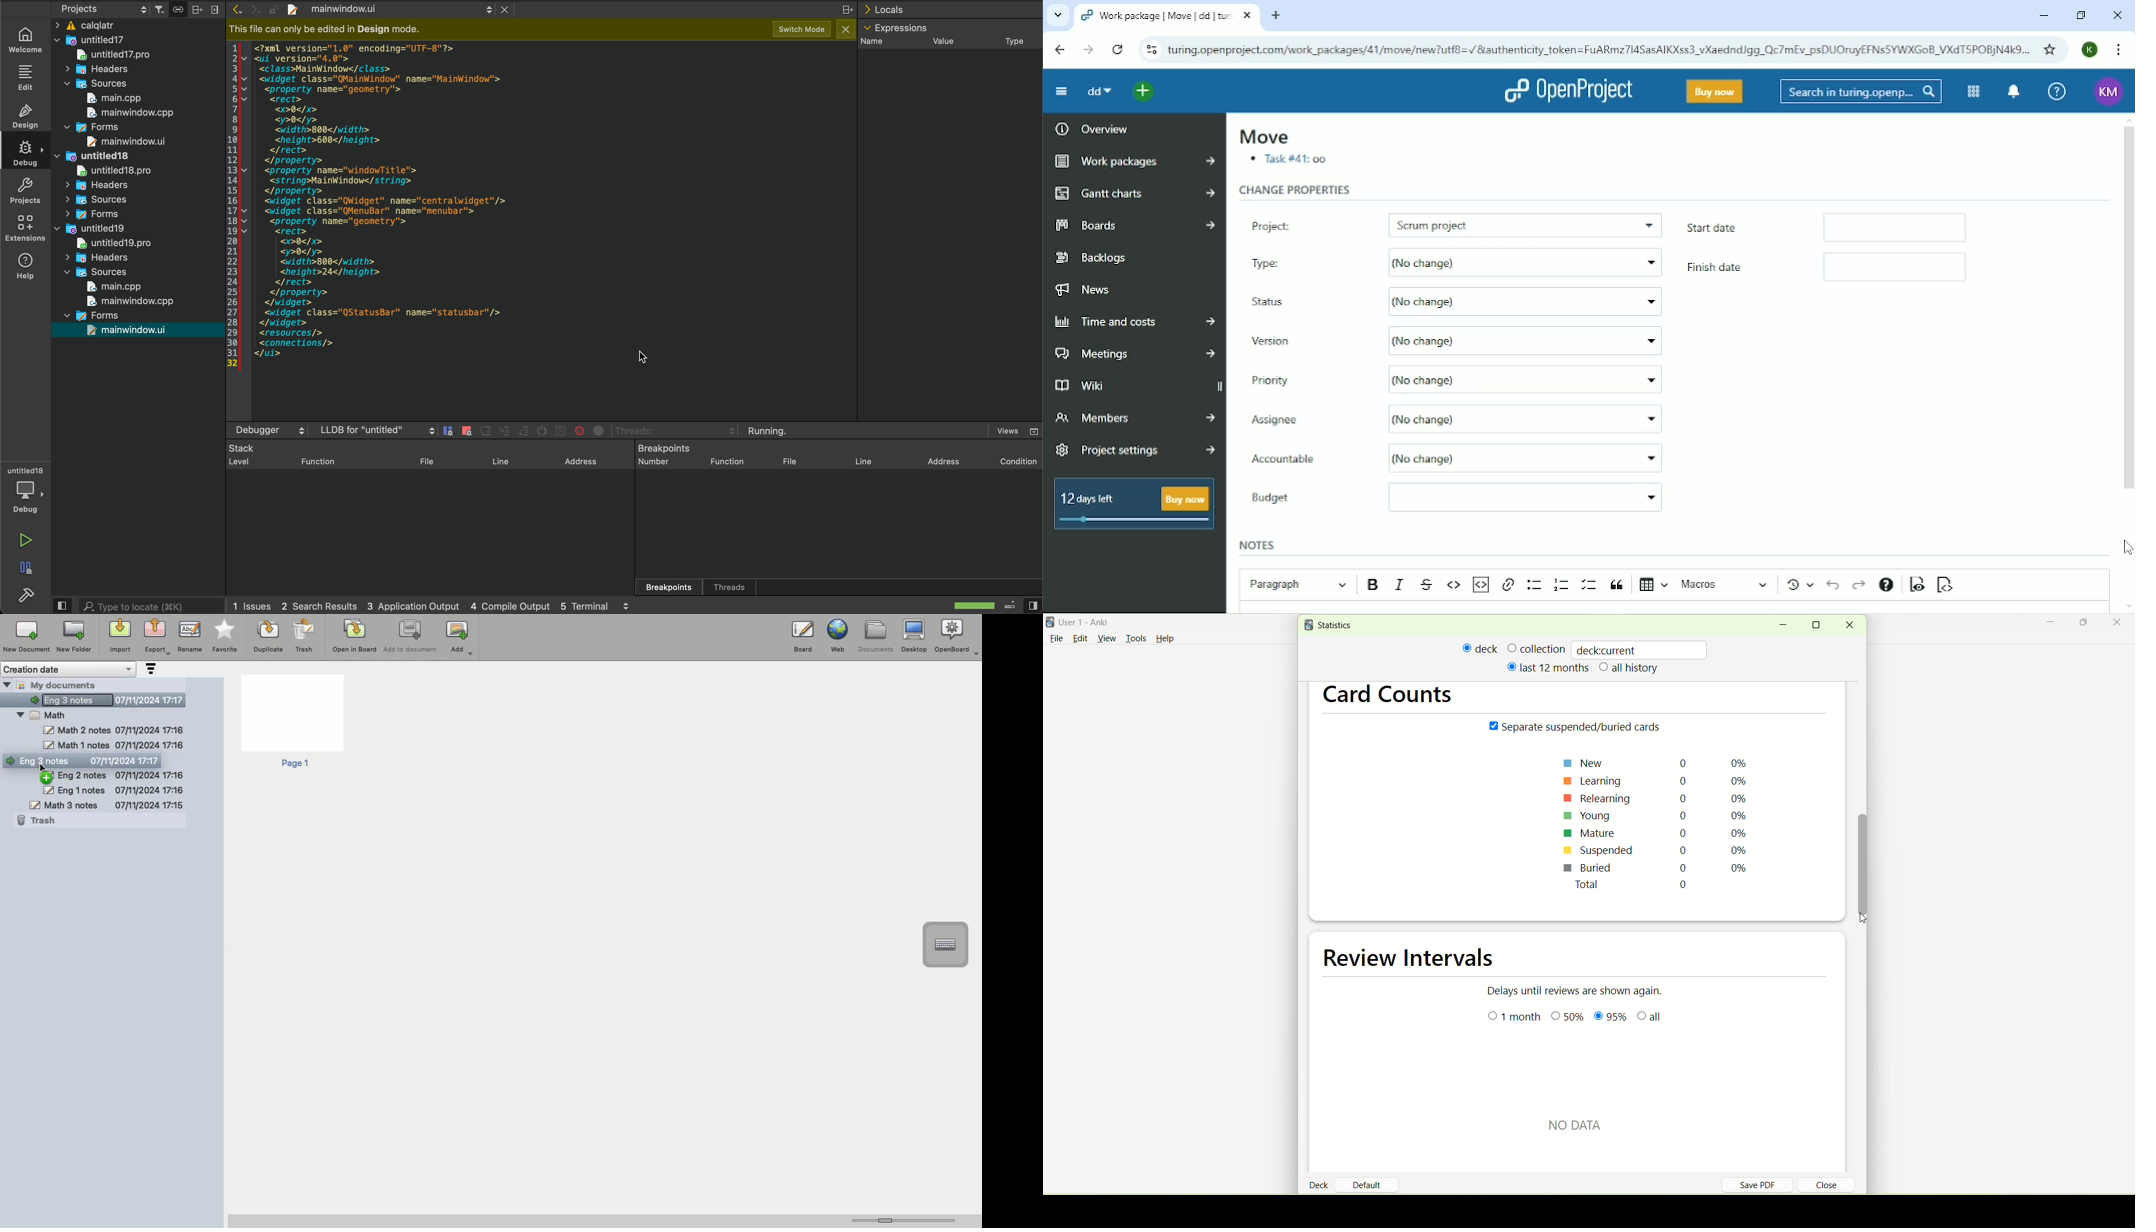  Describe the element at coordinates (2085, 624) in the screenshot. I see `maximize` at that location.